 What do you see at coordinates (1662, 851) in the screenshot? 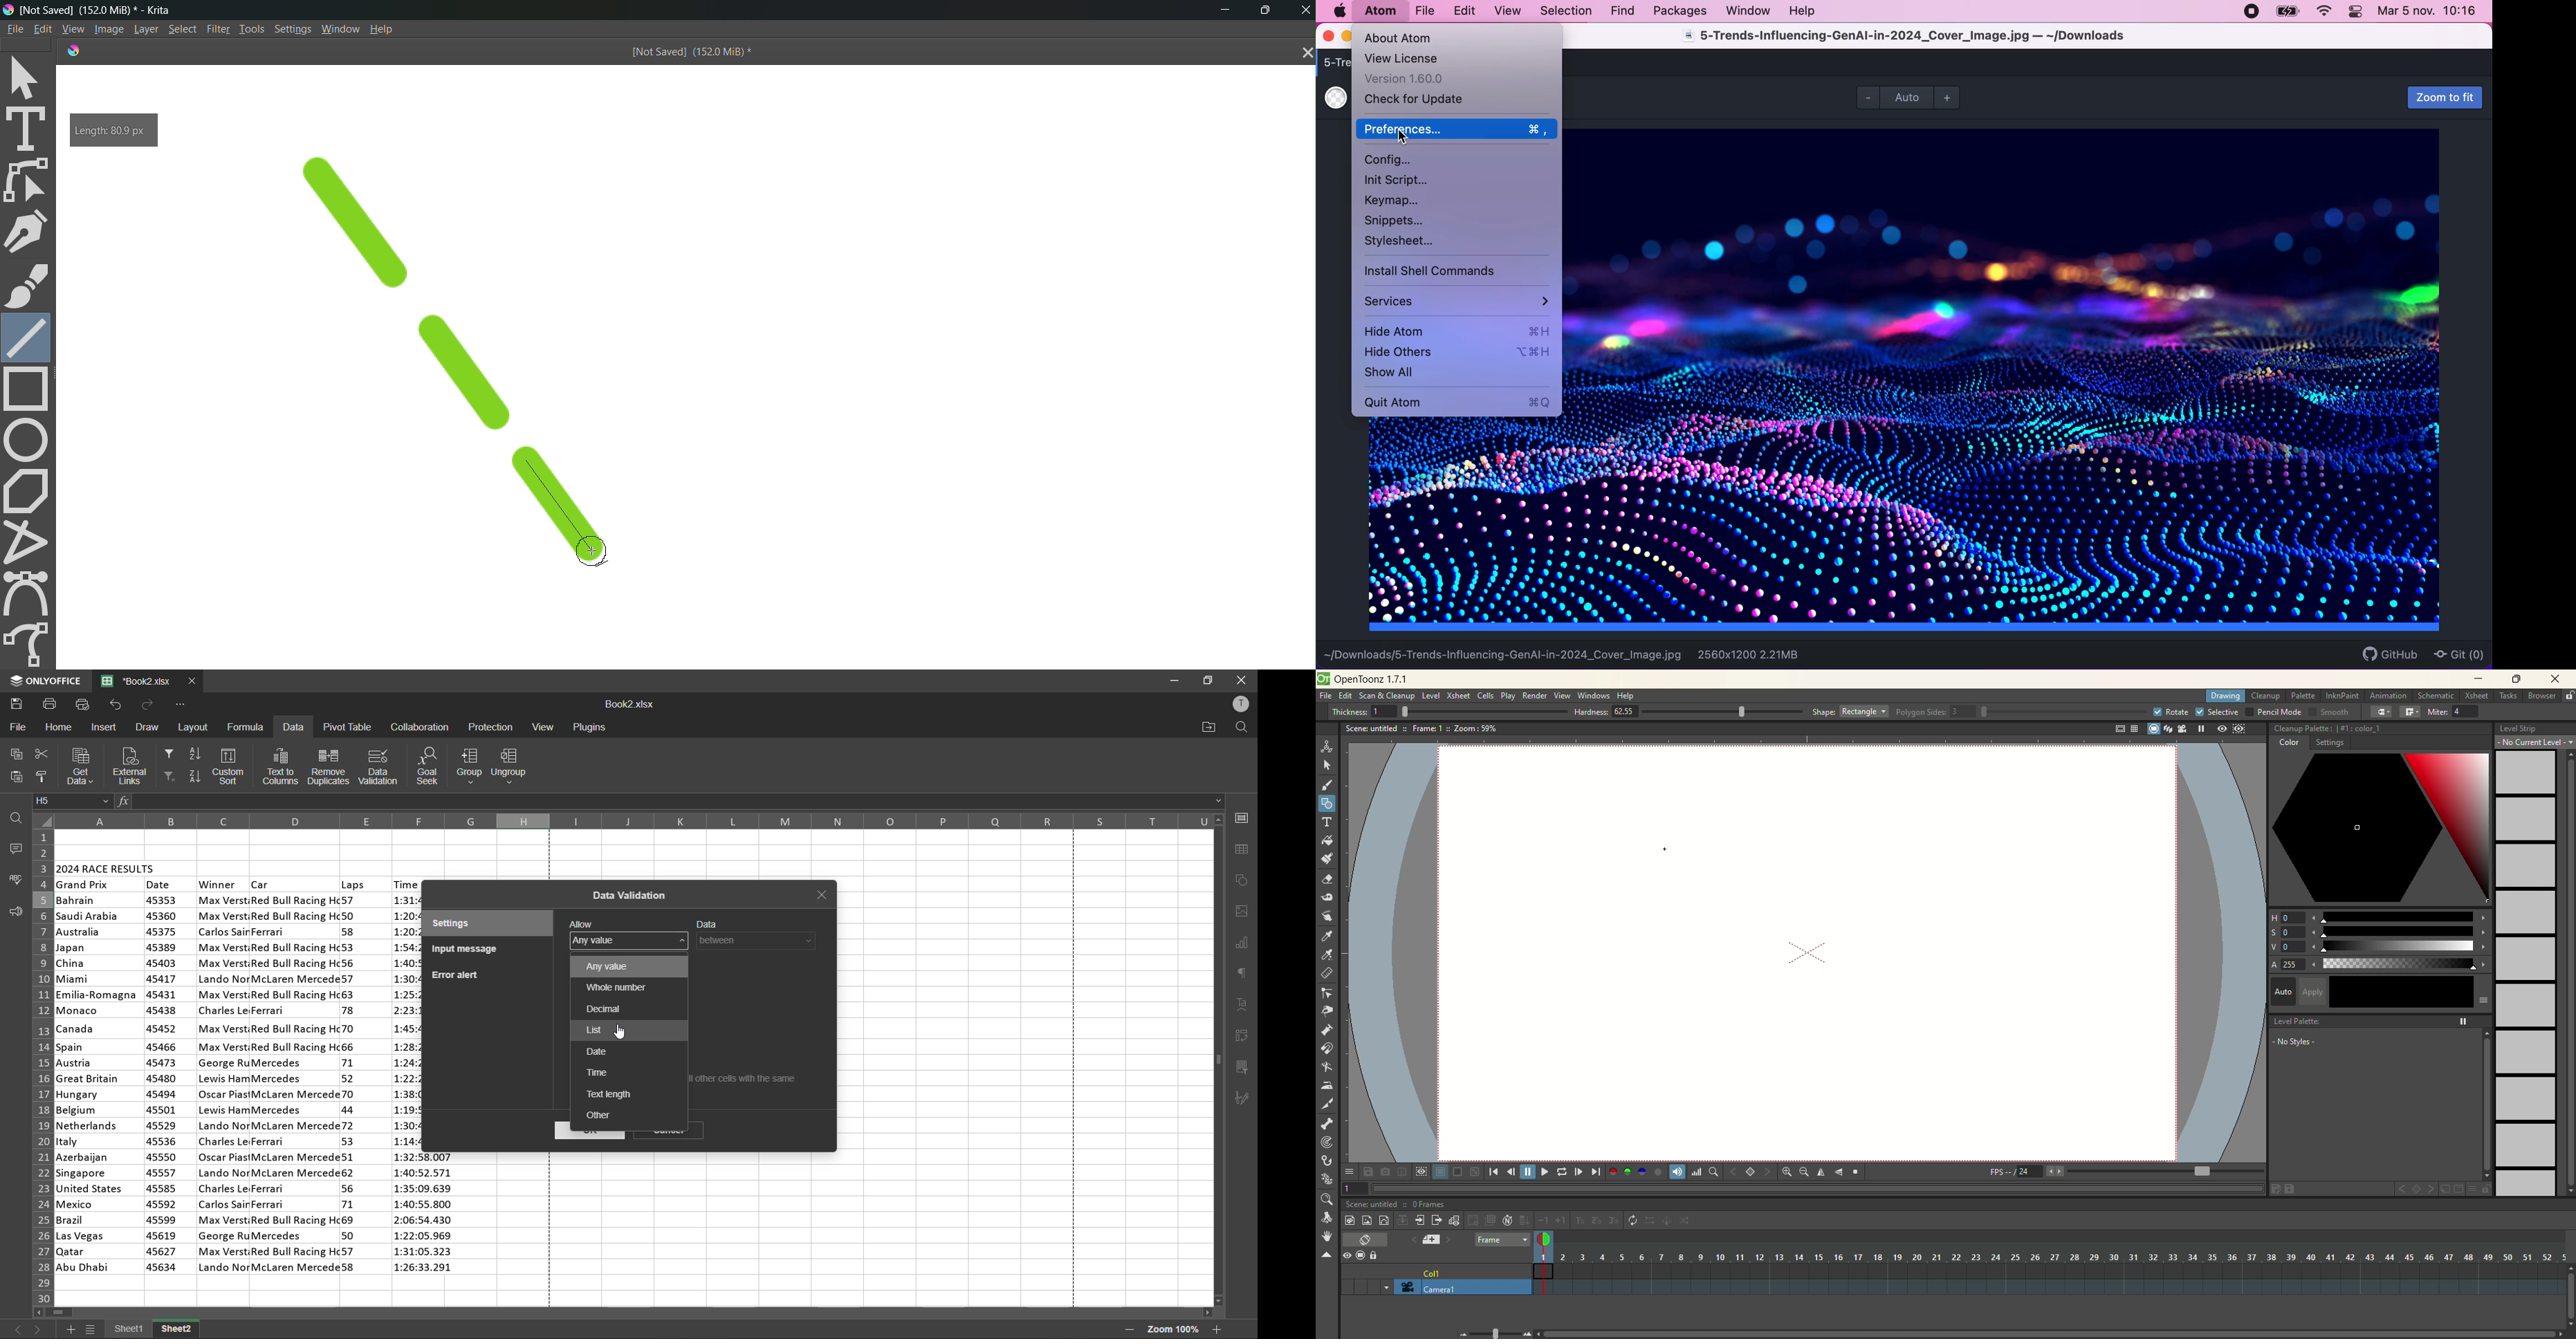
I see `cursor` at bounding box center [1662, 851].